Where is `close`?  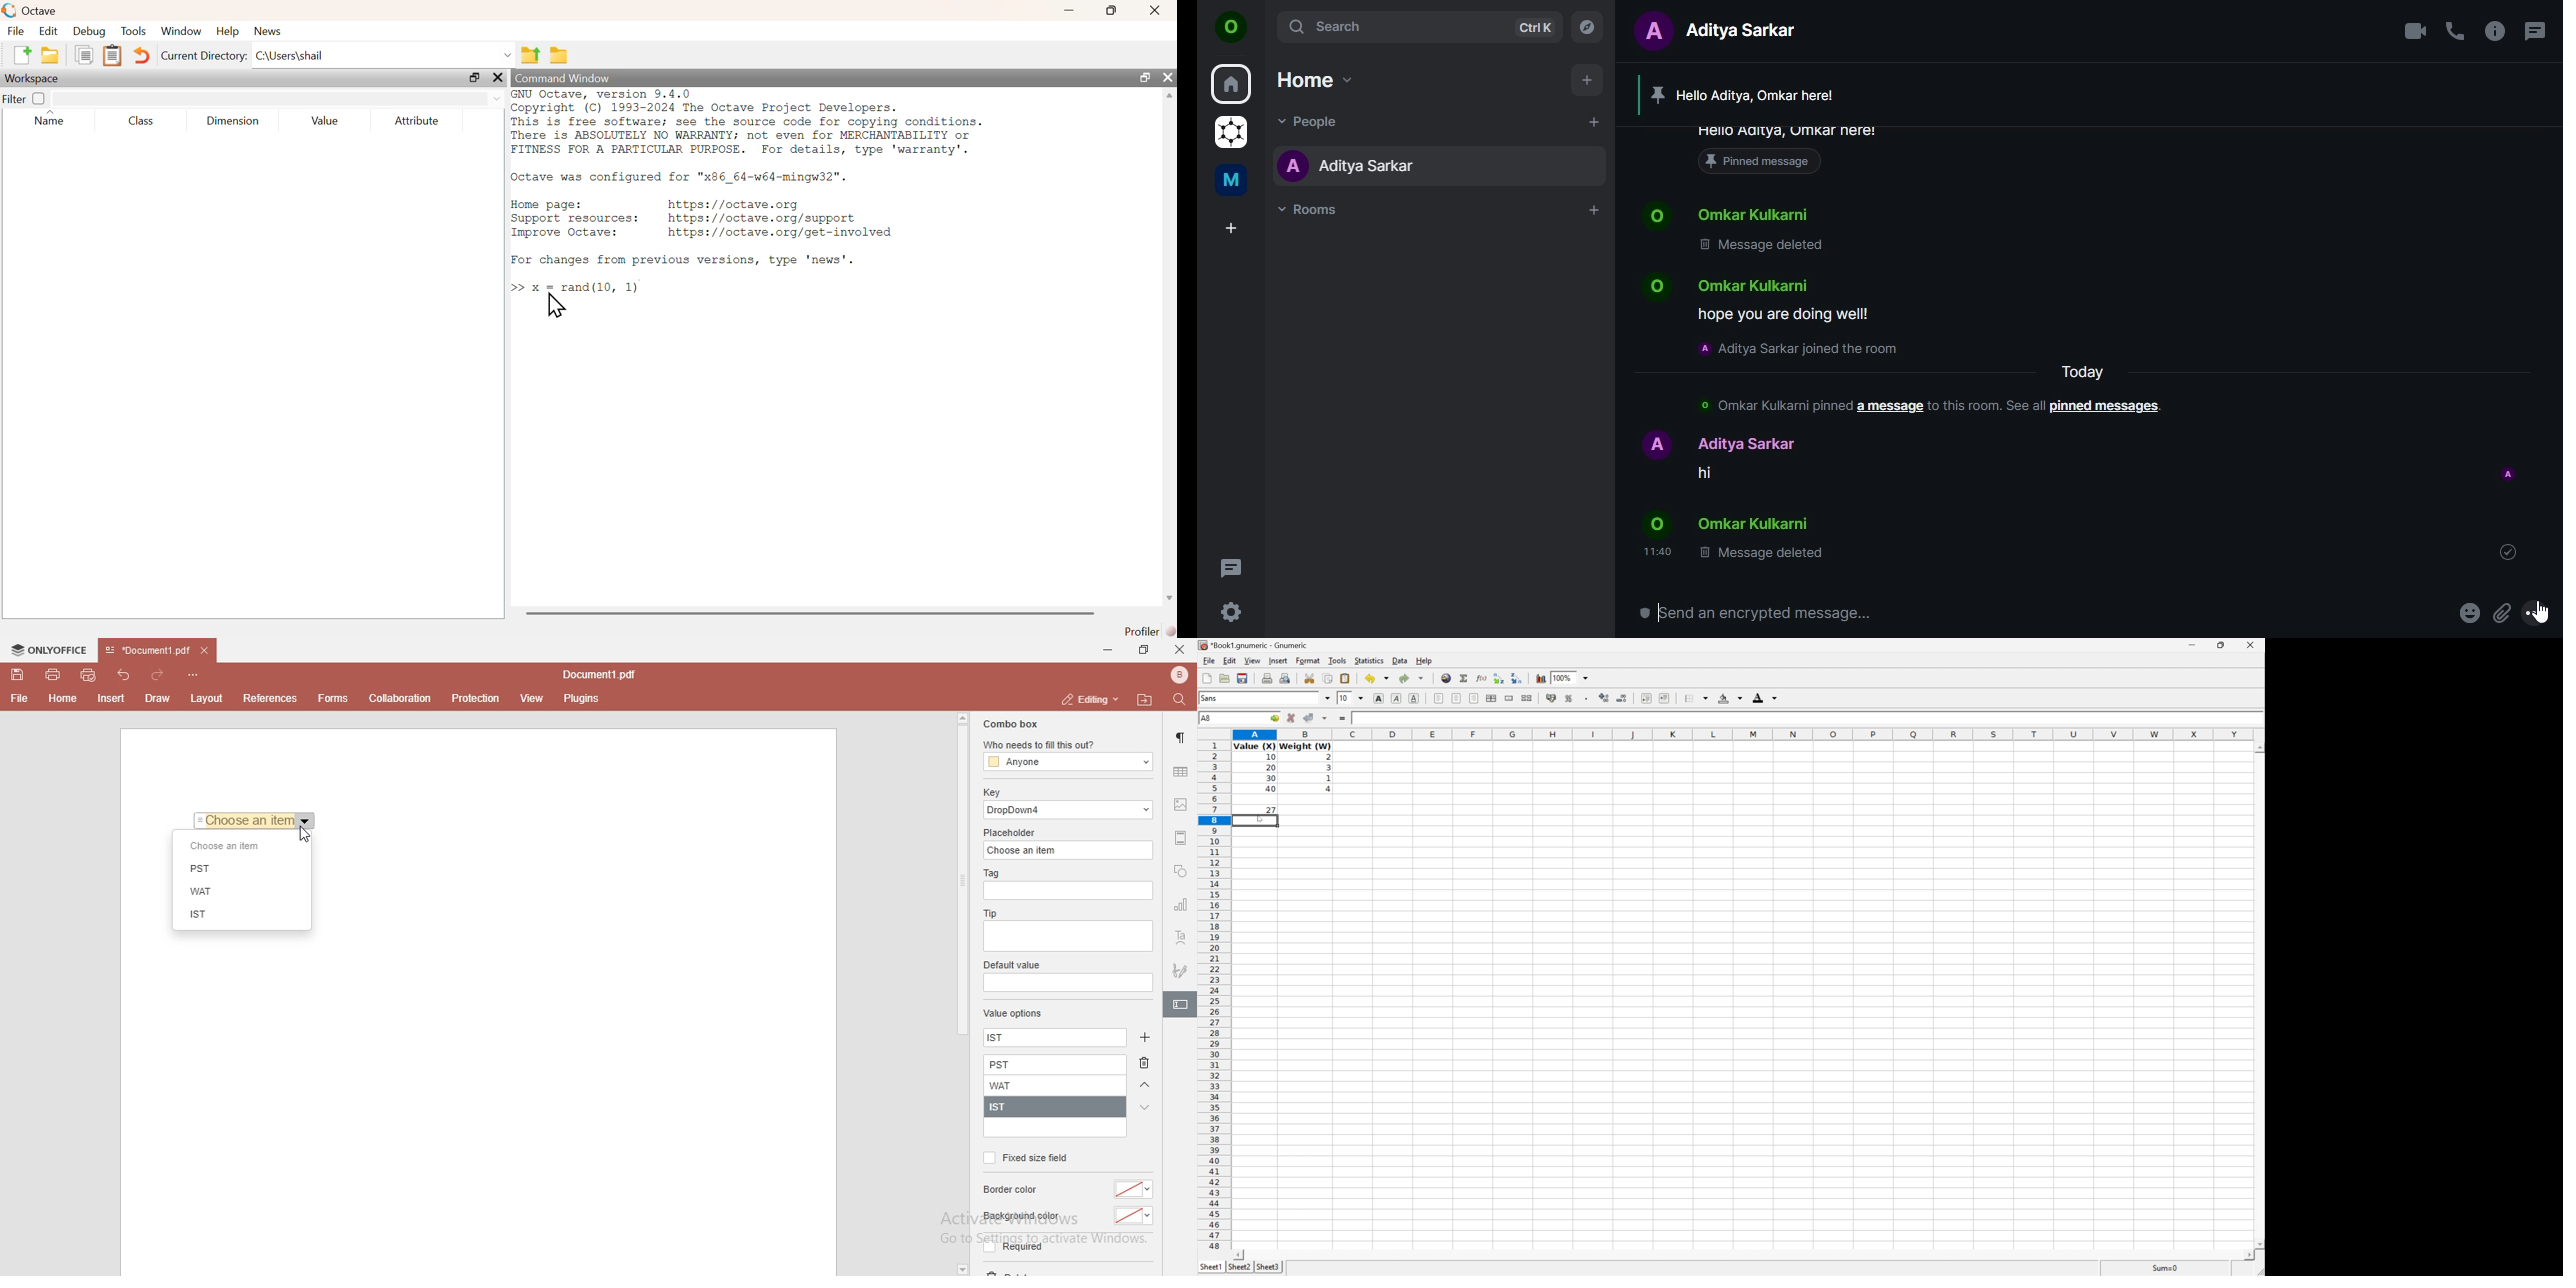 close is located at coordinates (1180, 649).